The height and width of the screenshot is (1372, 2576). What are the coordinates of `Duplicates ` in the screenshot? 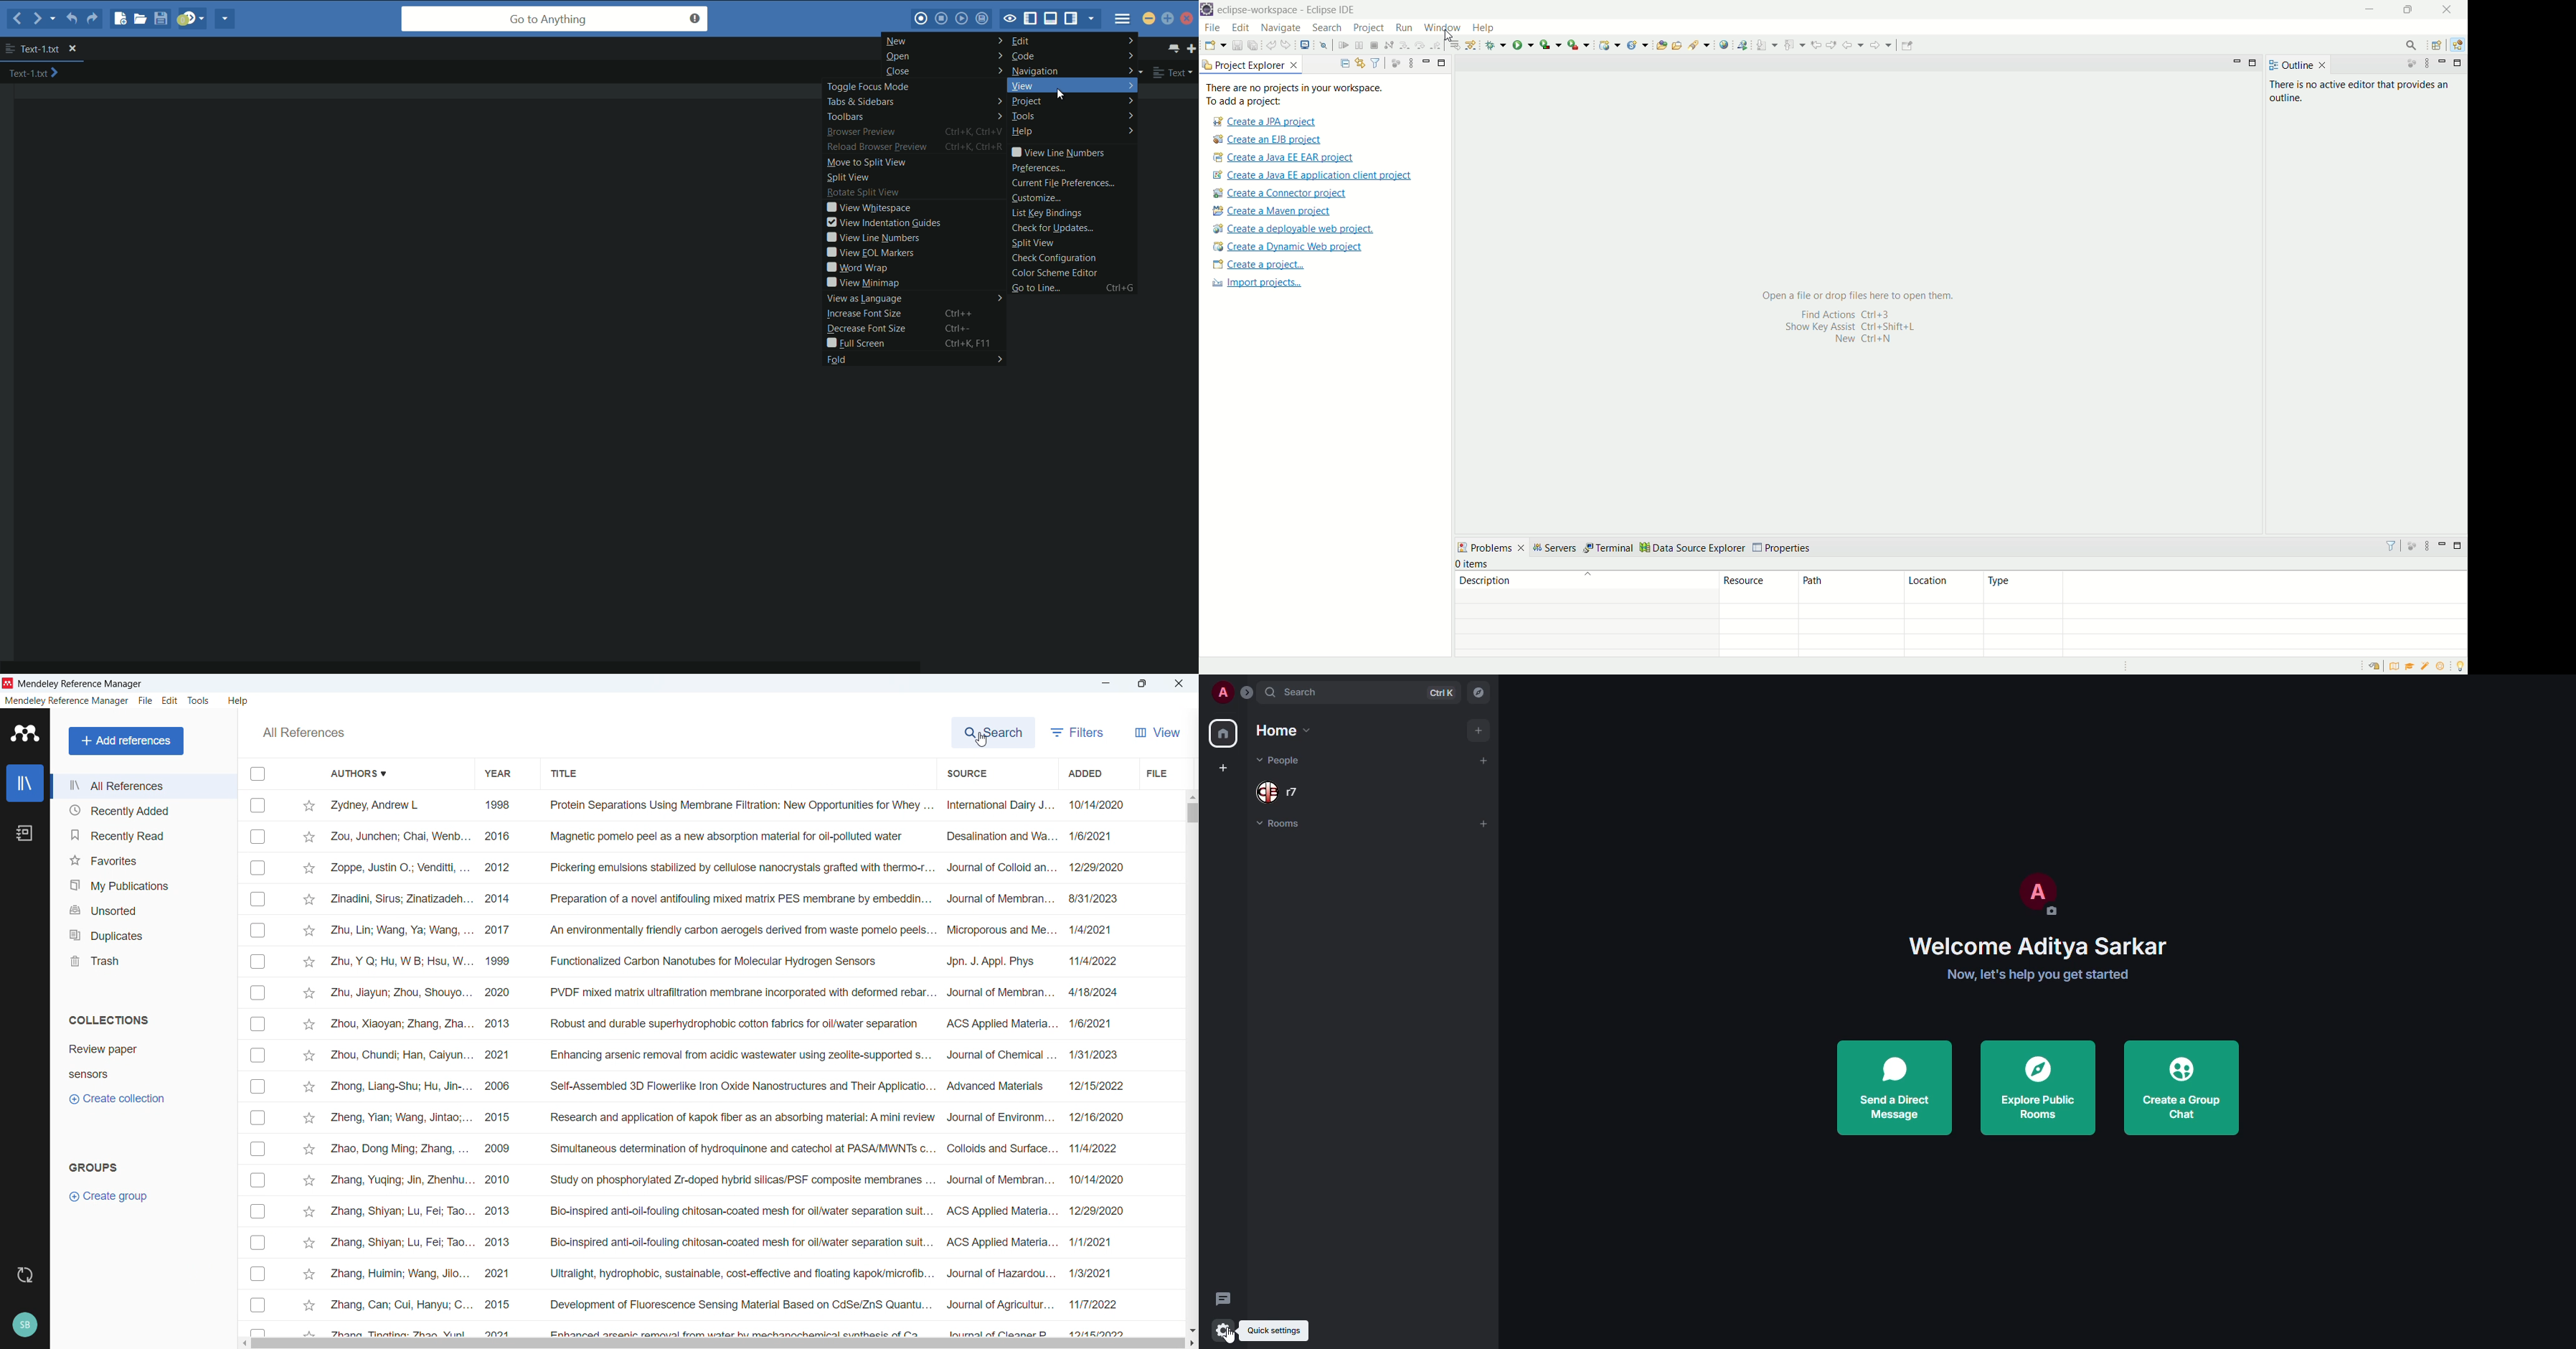 It's located at (142, 934).